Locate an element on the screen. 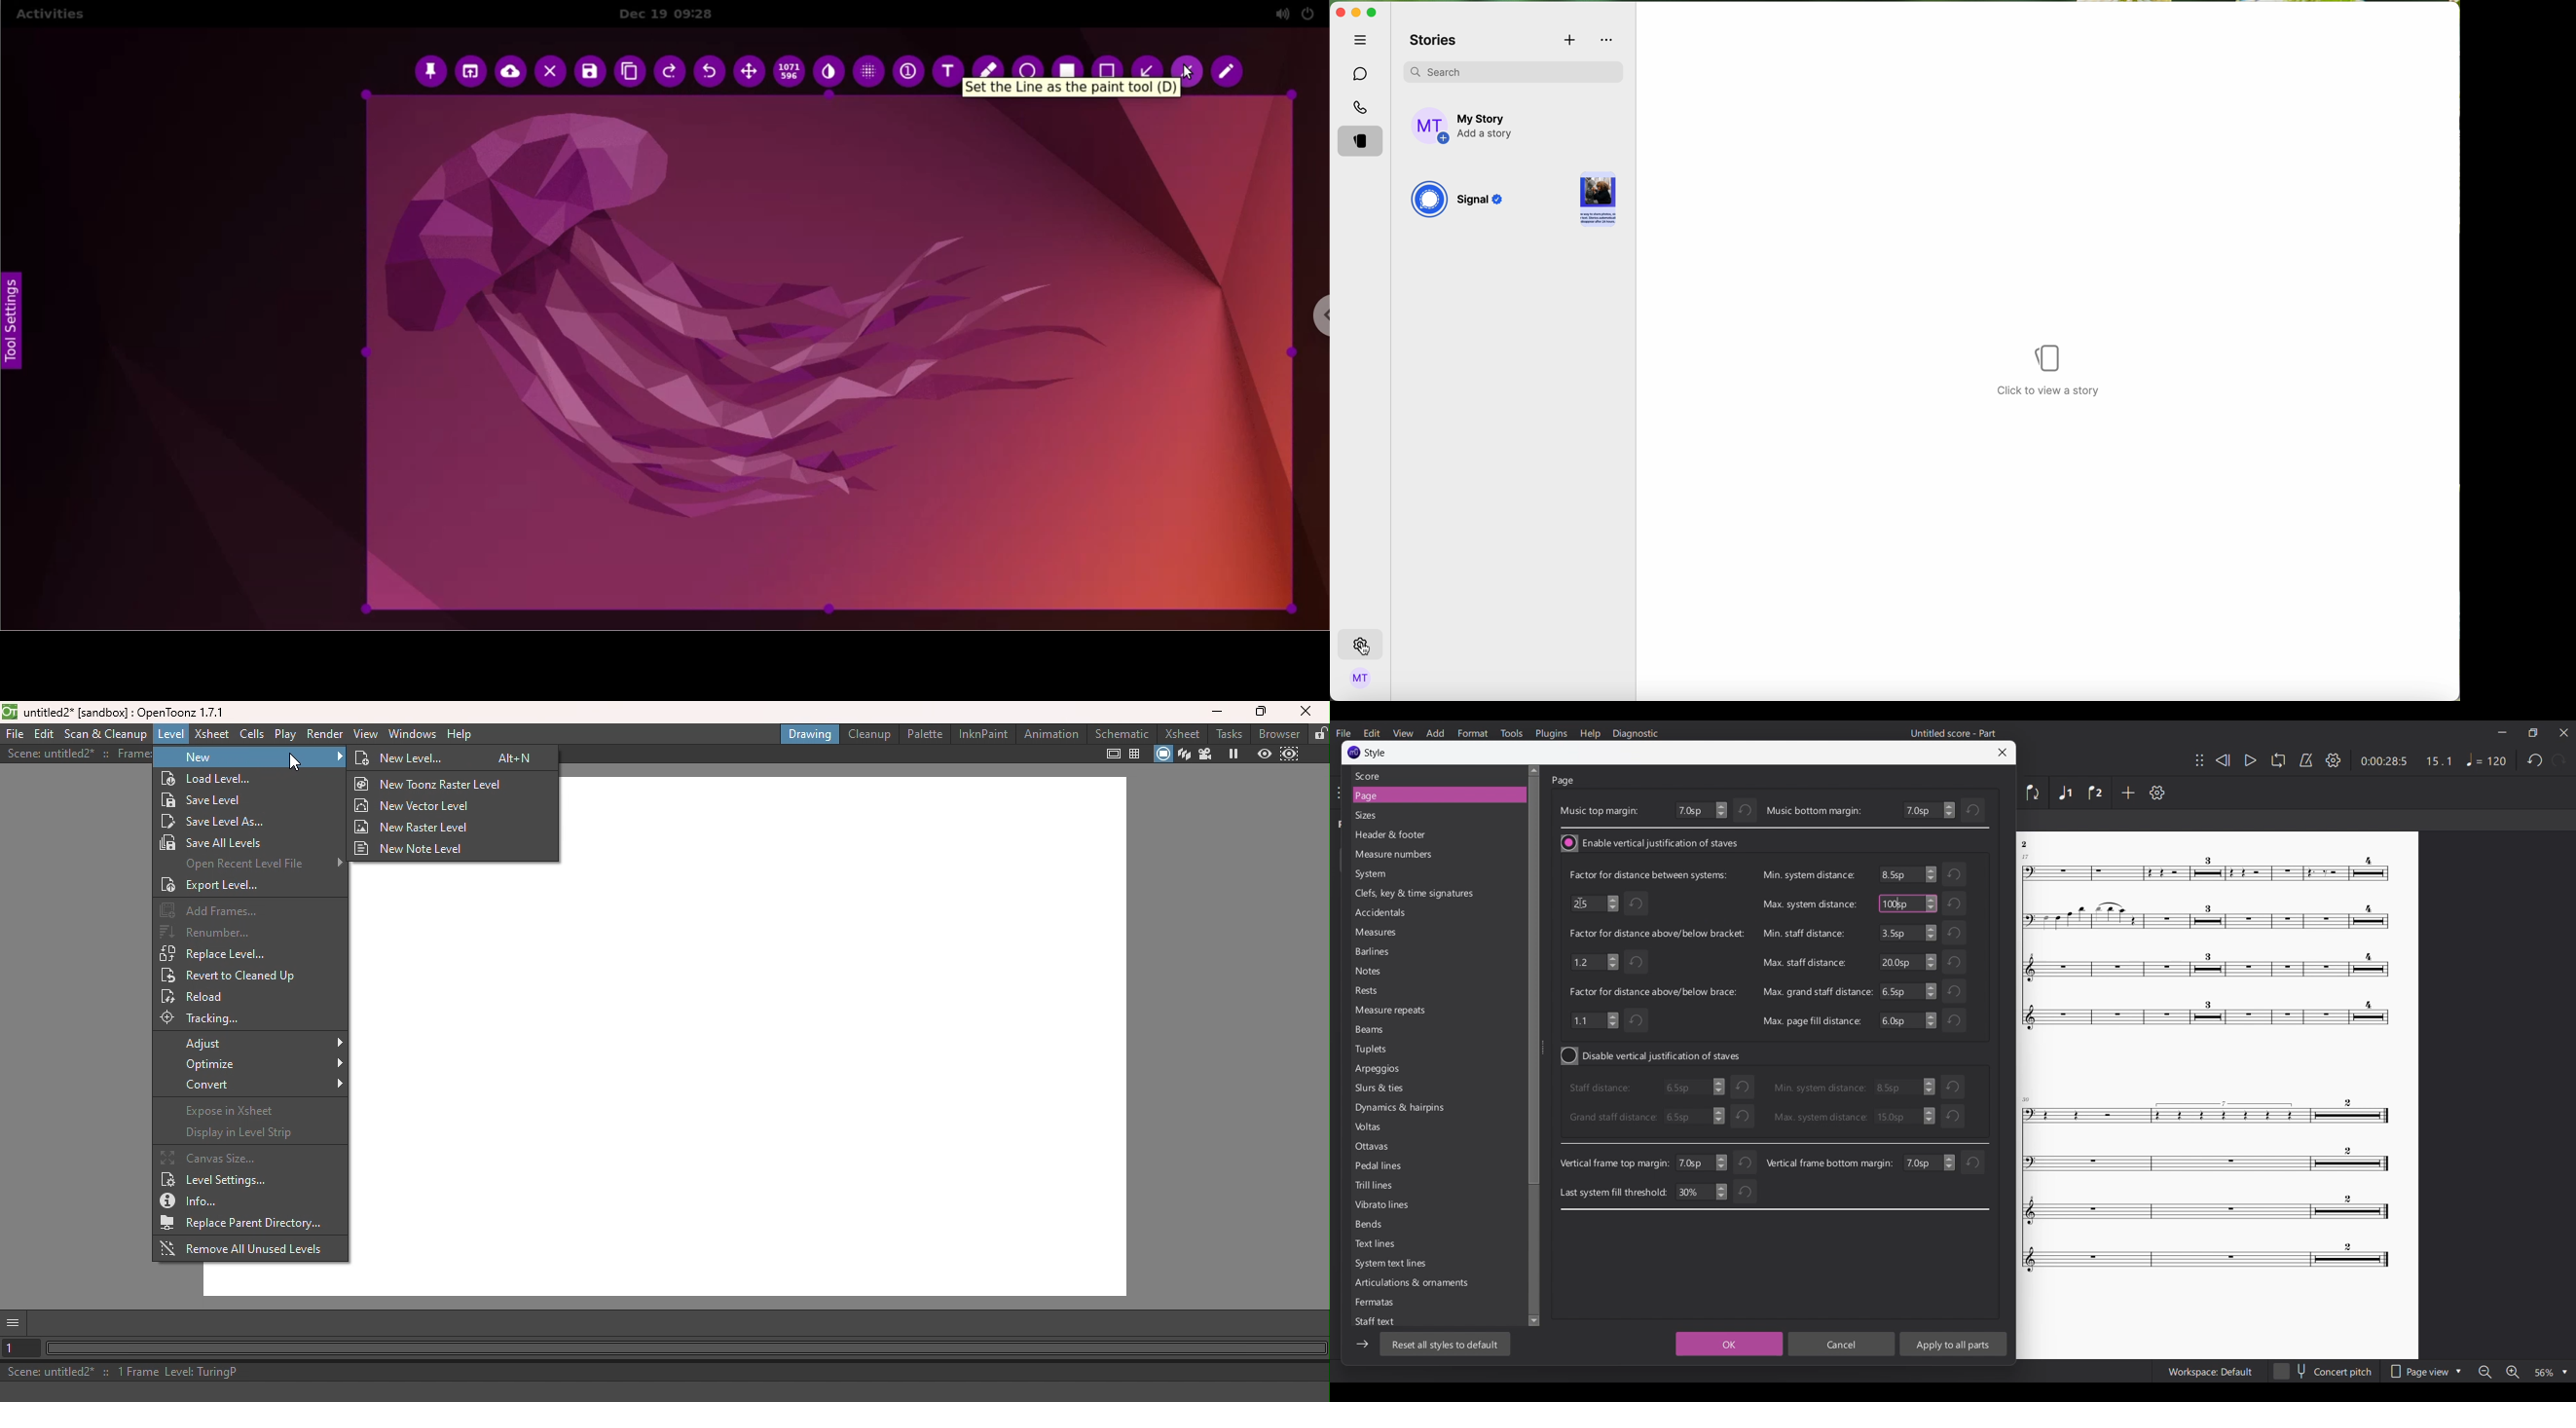 The height and width of the screenshot is (1428, 2576). Undo is located at coordinates (1956, 875).